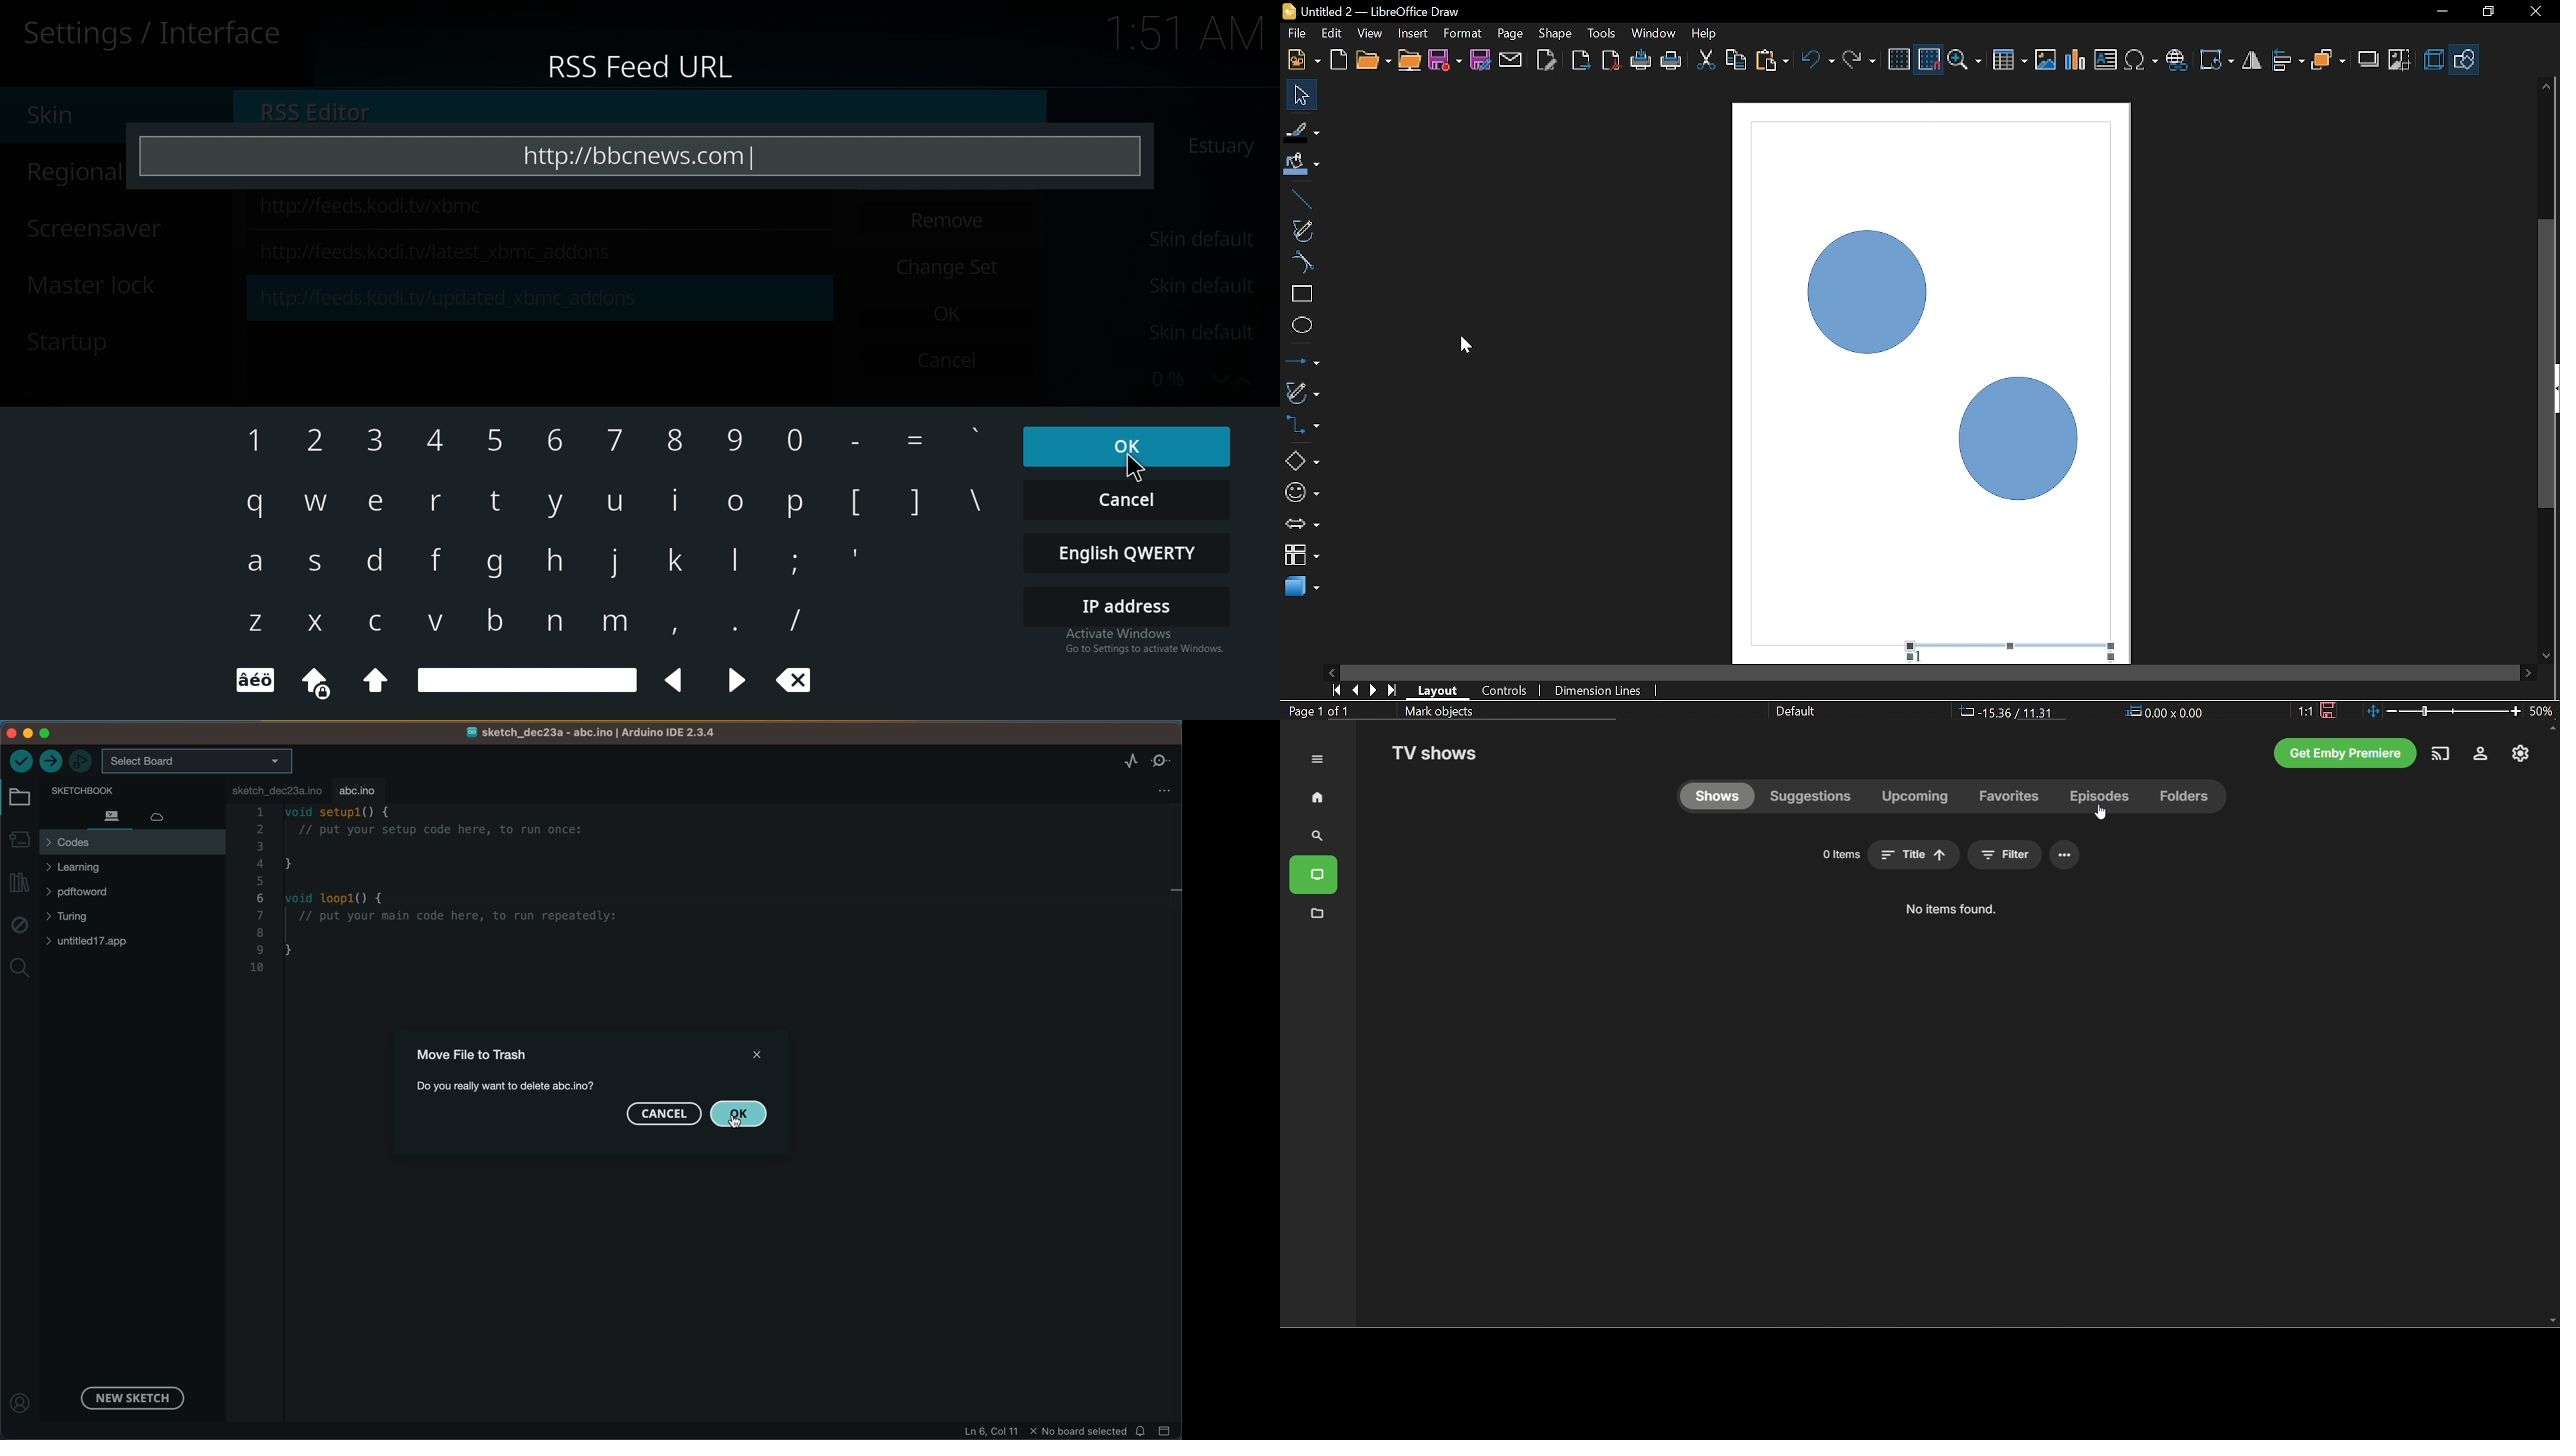  I want to click on print directly, so click(1672, 60).